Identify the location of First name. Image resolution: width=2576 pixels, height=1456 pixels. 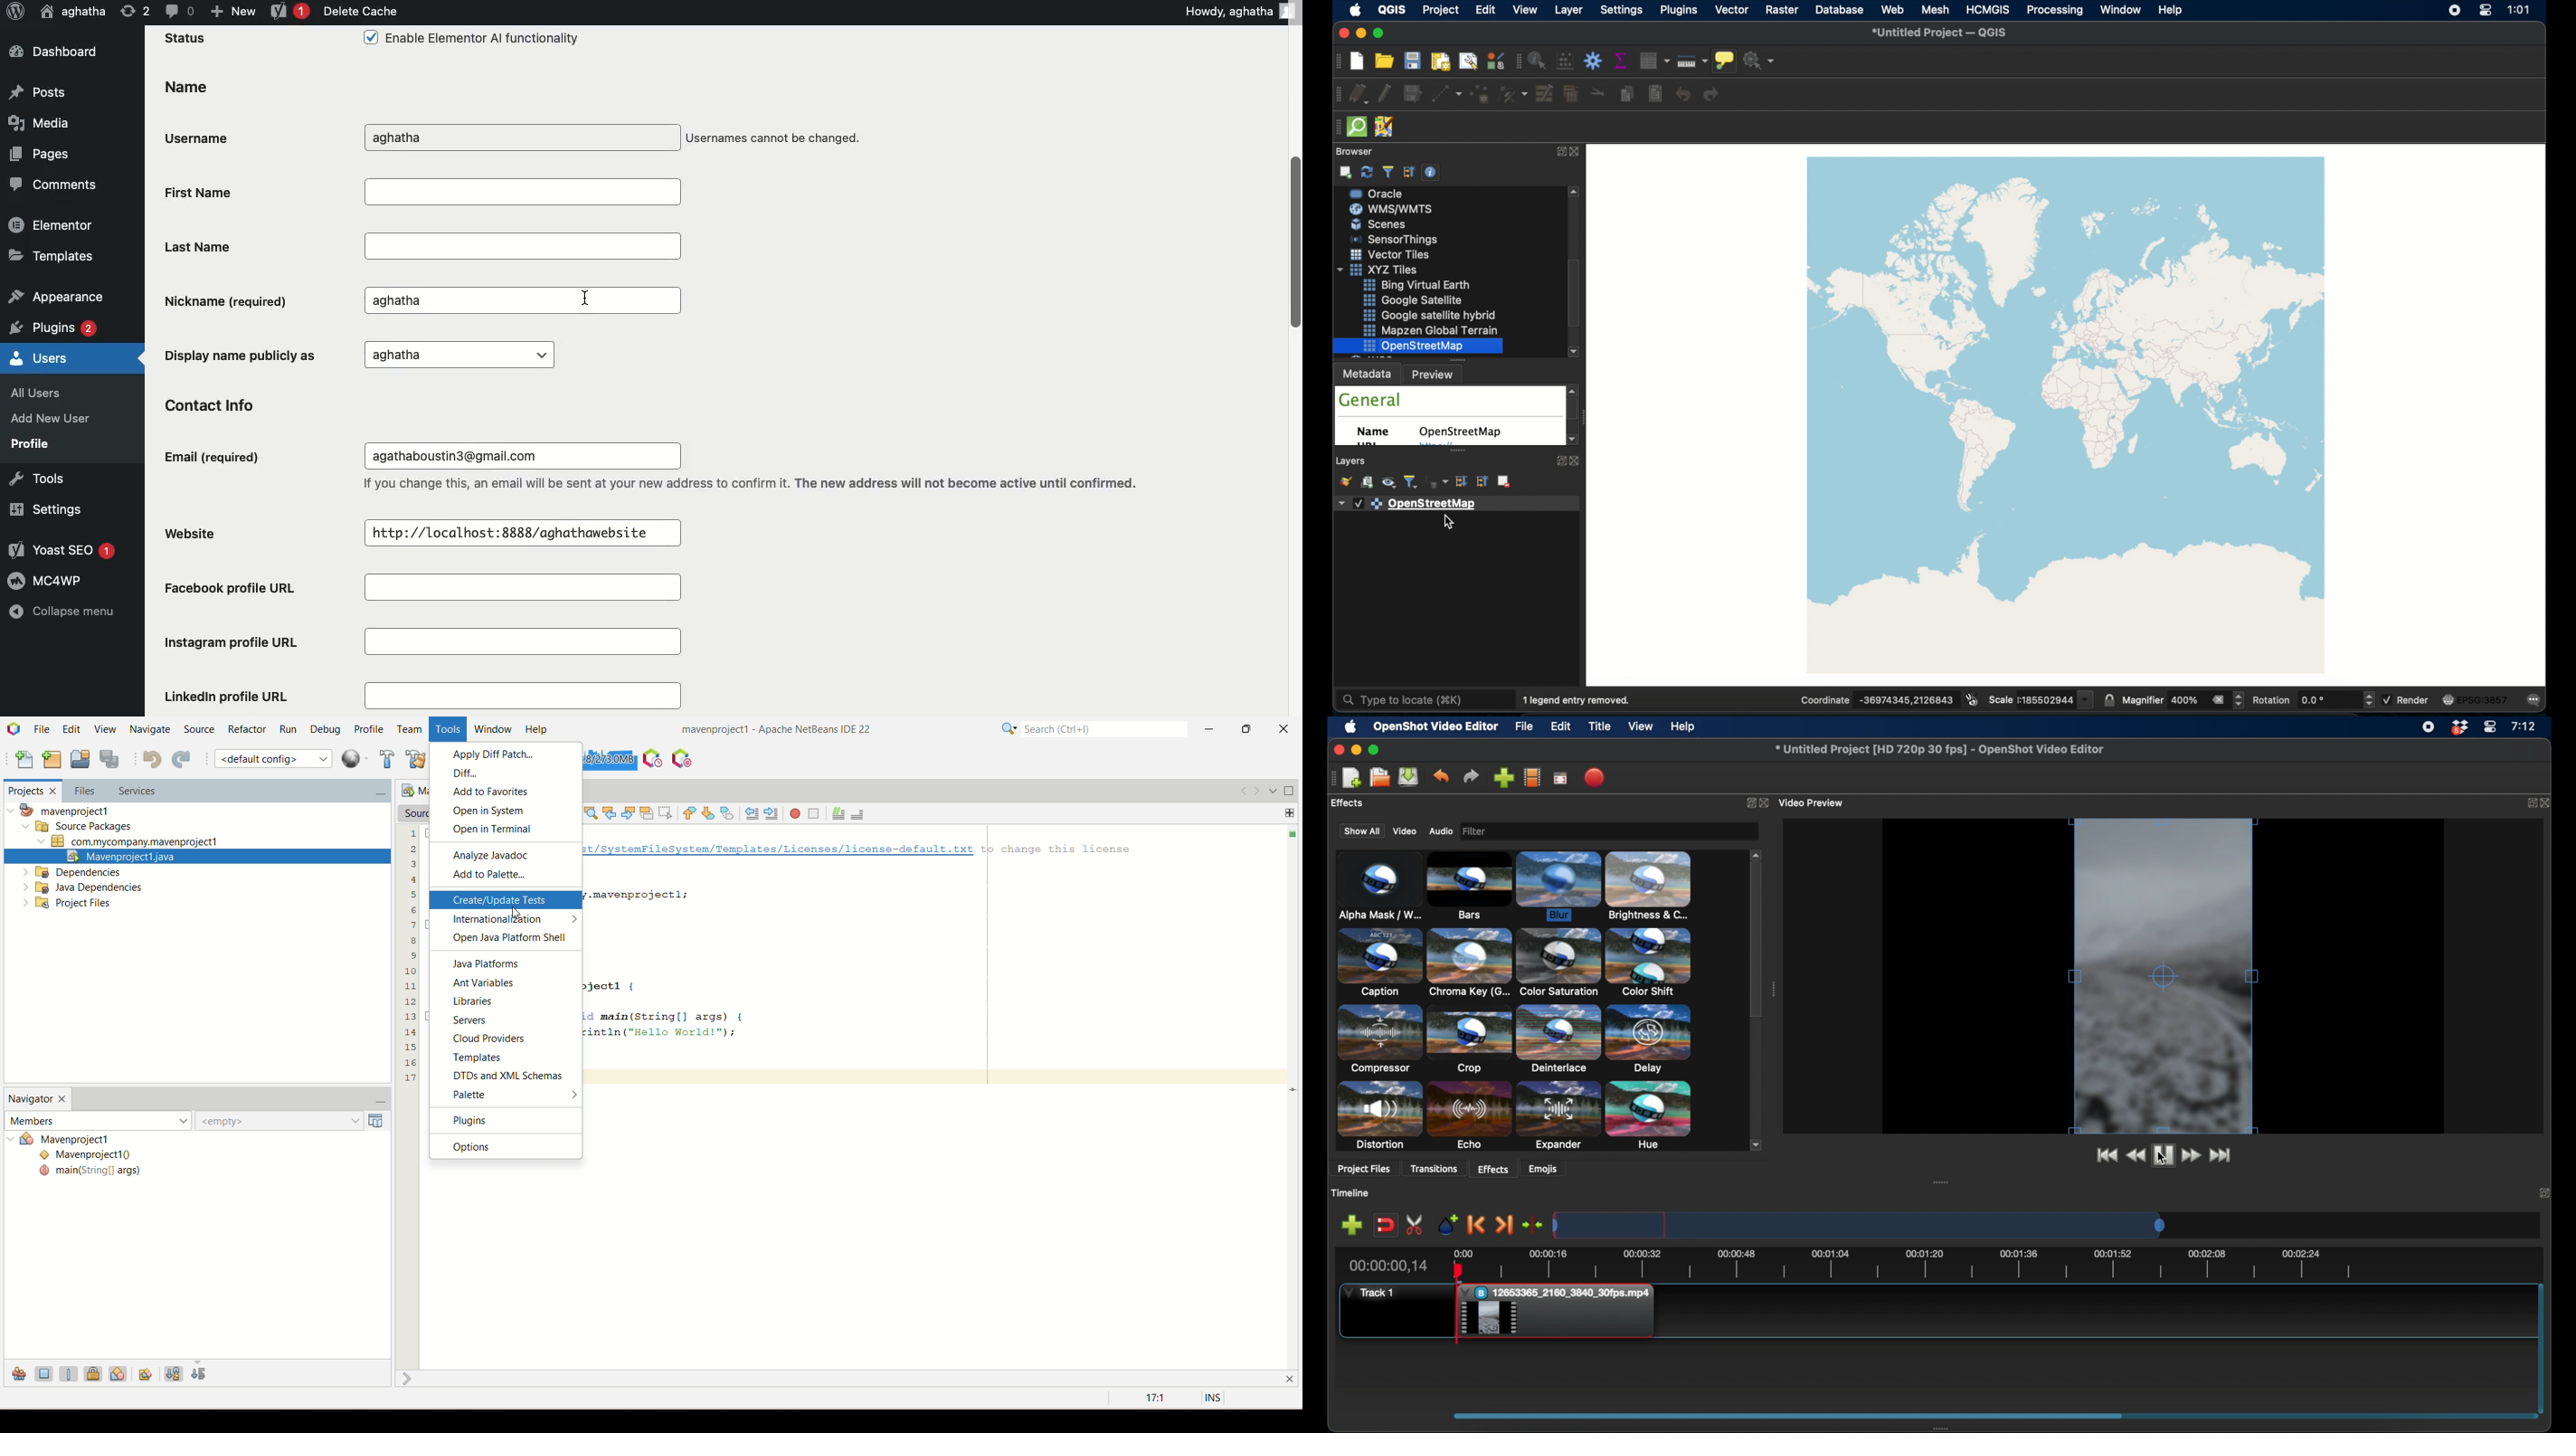
(421, 191).